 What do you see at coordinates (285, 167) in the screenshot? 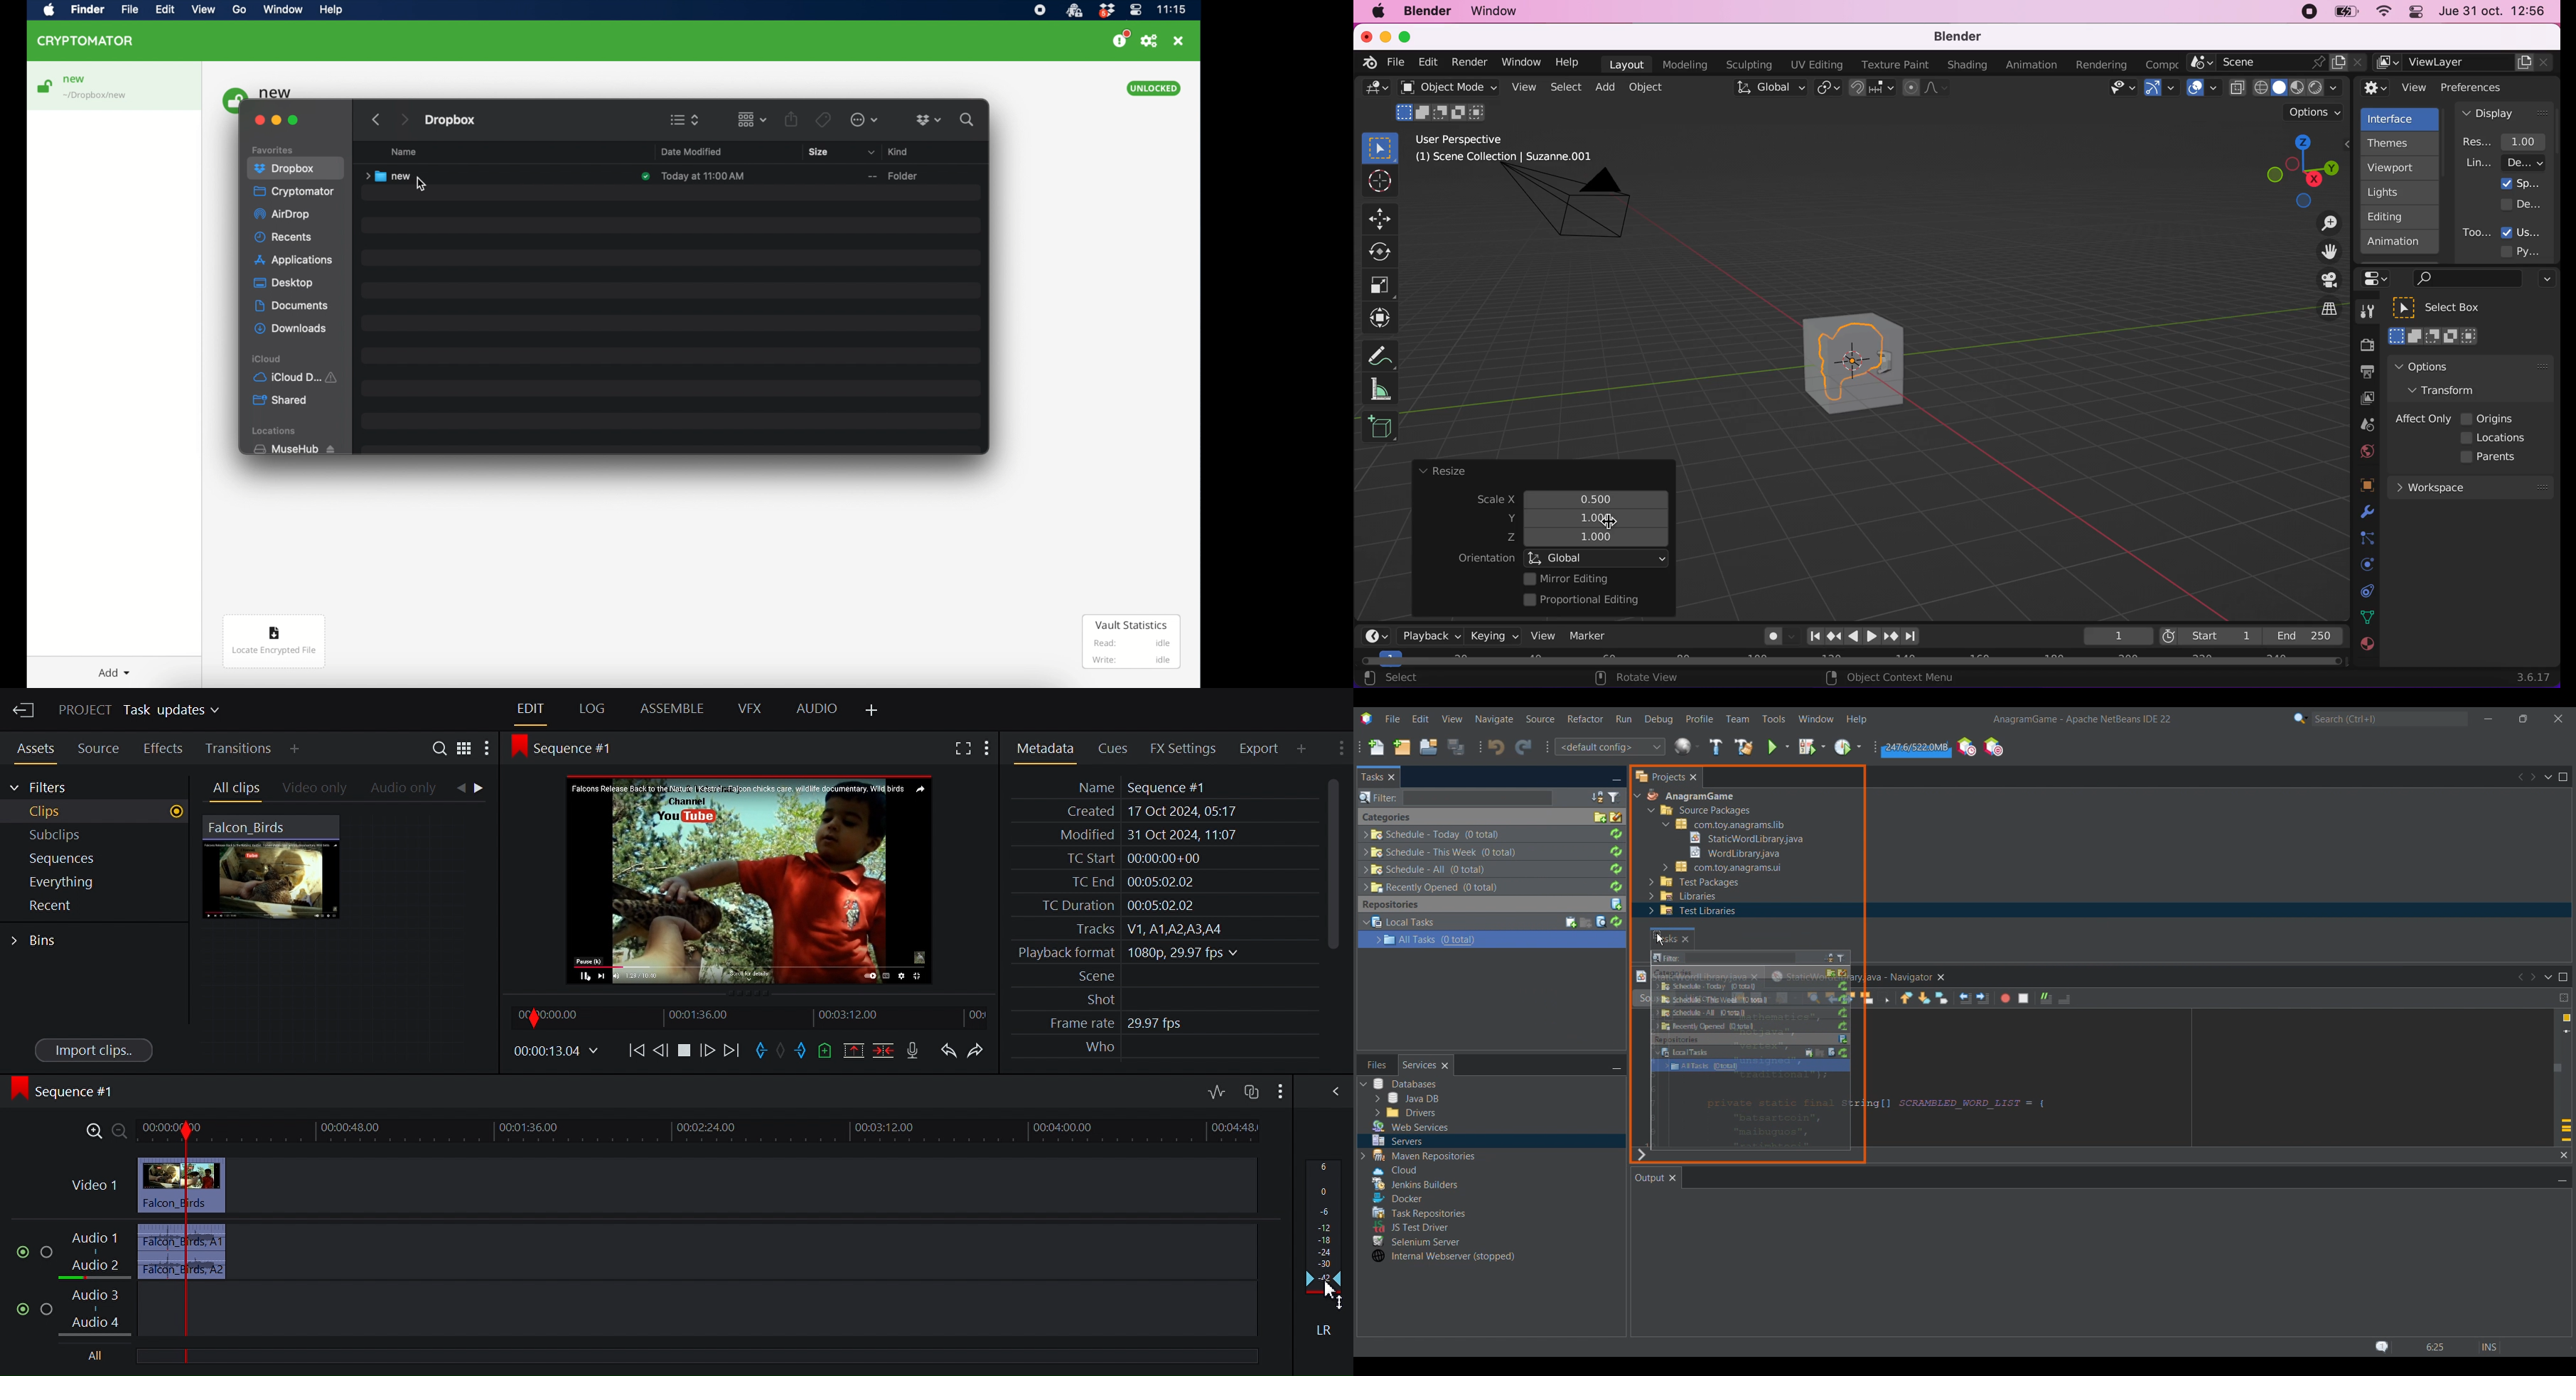
I see `dropbox` at bounding box center [285, 167].